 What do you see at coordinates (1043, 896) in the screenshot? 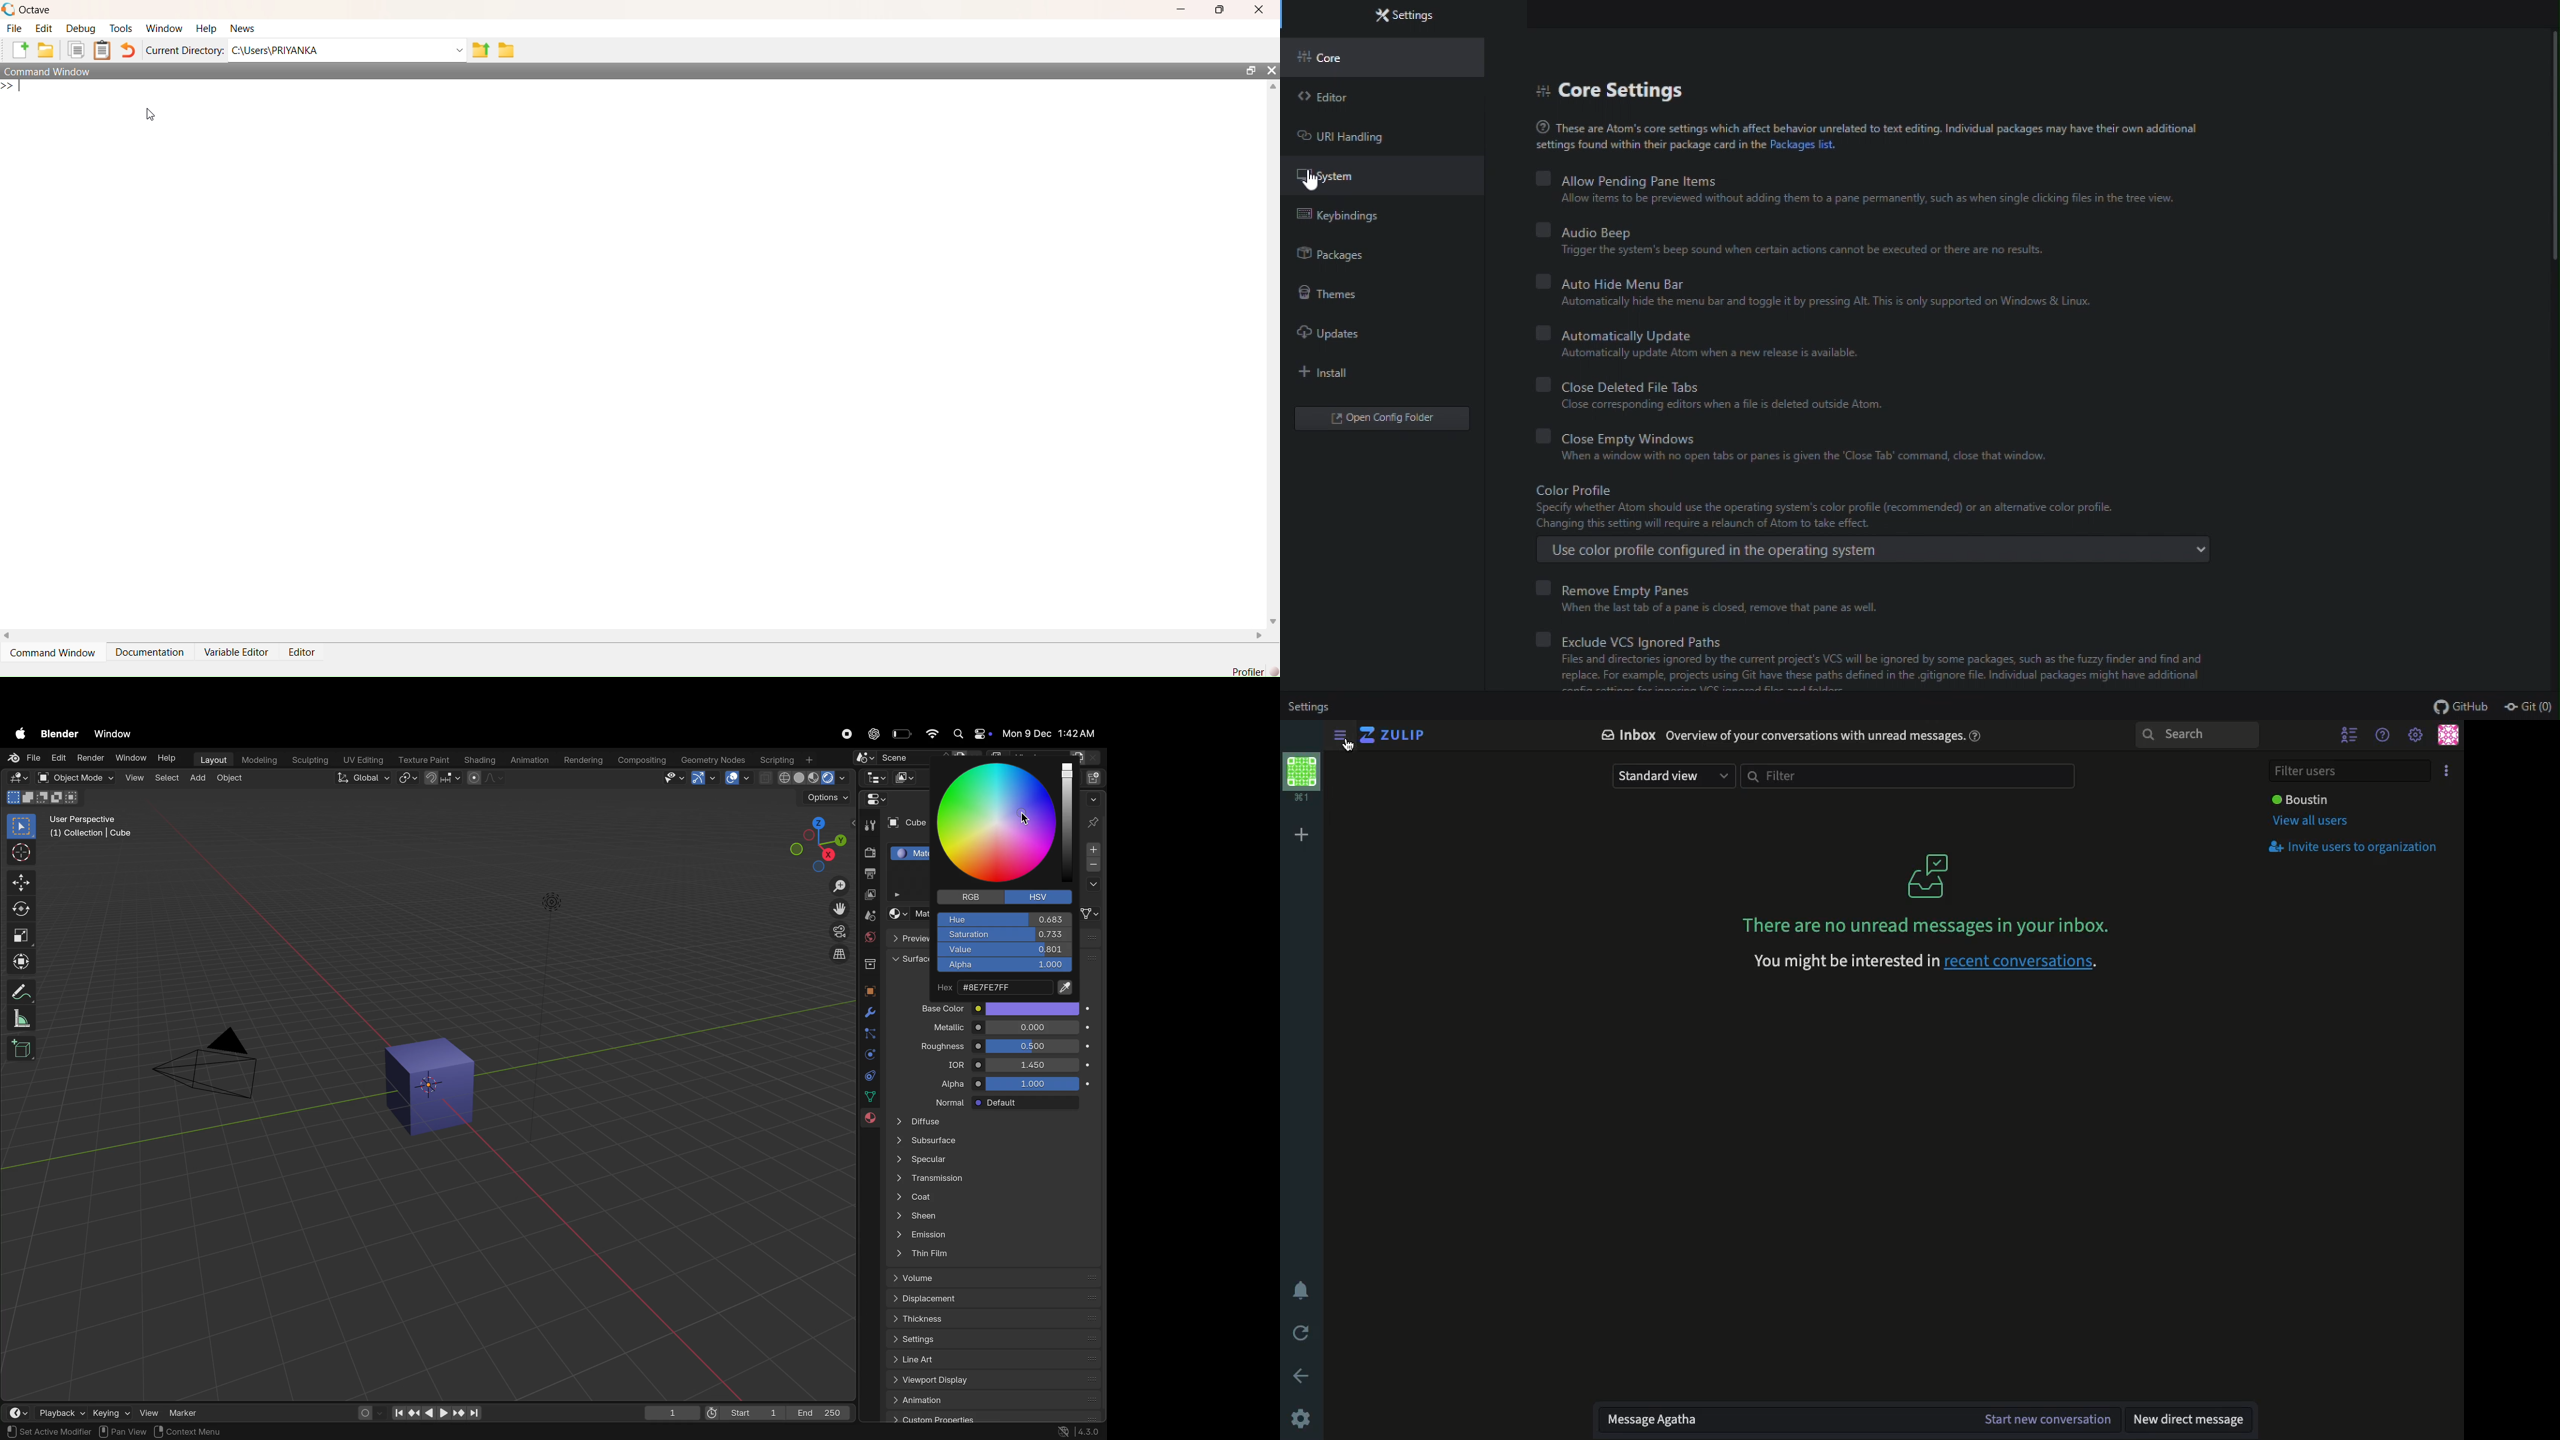
I see `hsc` at bounding box center [1043, 896].